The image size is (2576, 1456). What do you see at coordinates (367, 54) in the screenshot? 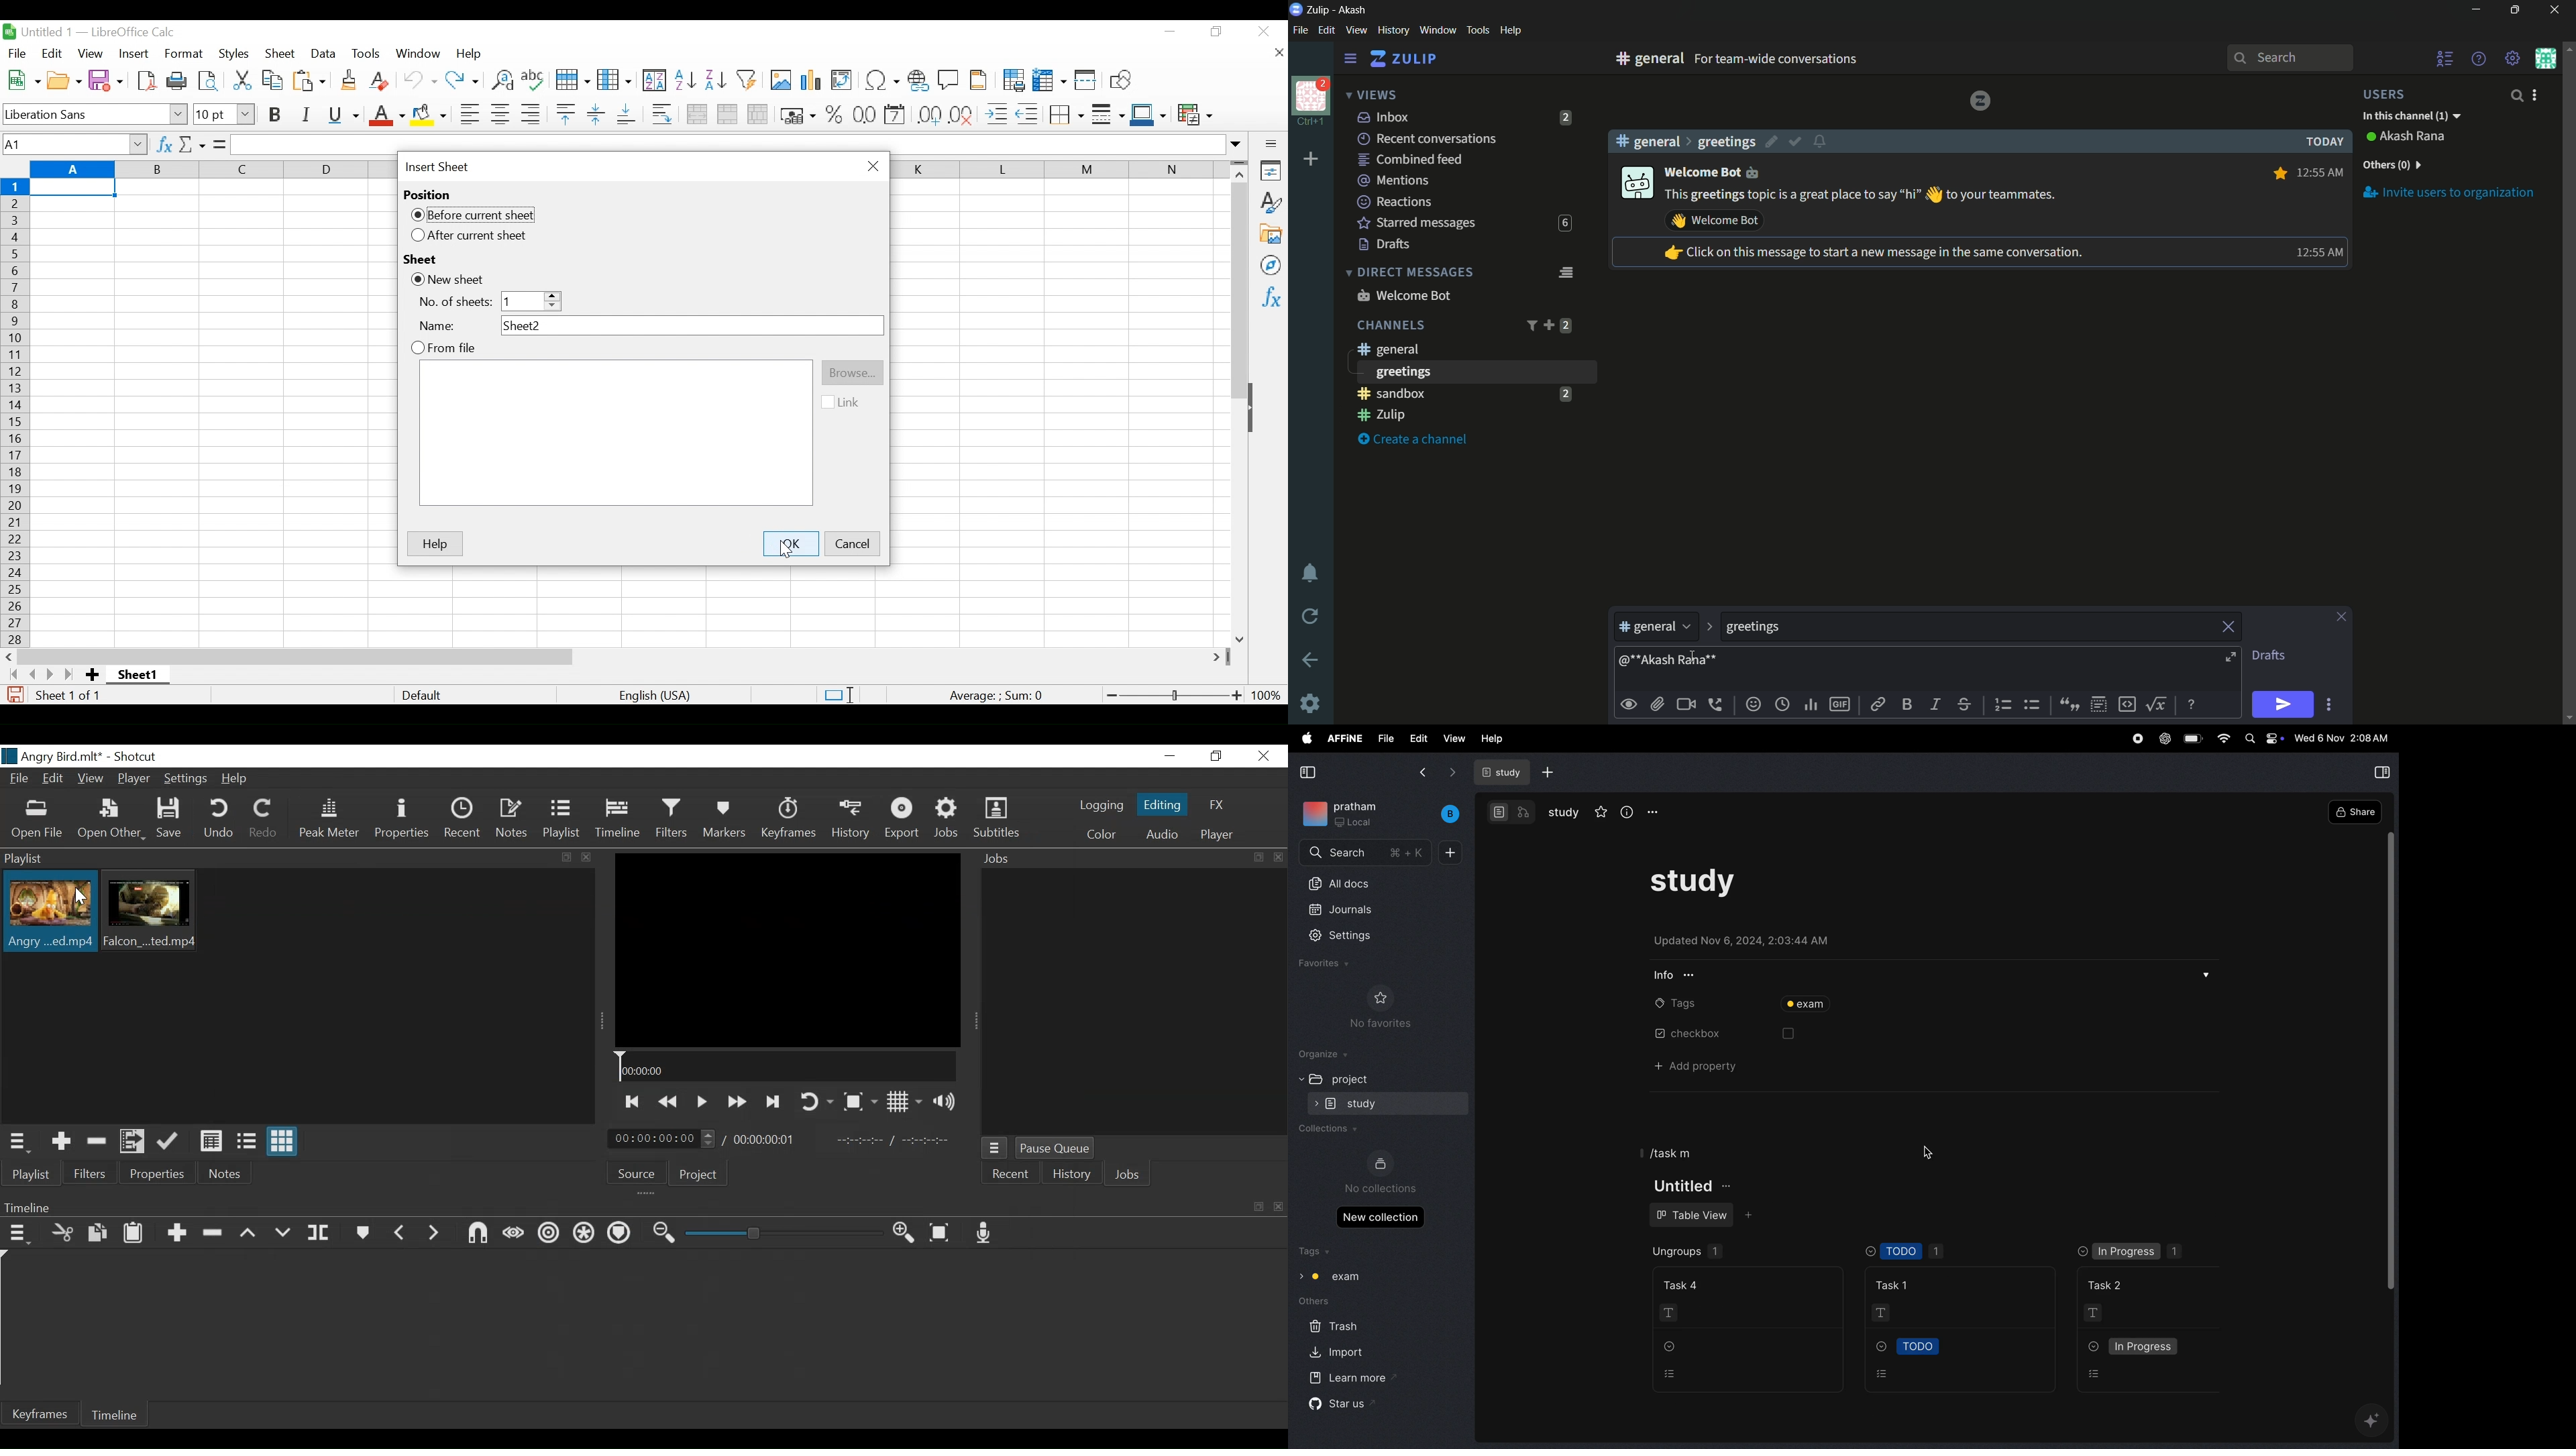
I see `Tools` at bounding box center [367, 54].